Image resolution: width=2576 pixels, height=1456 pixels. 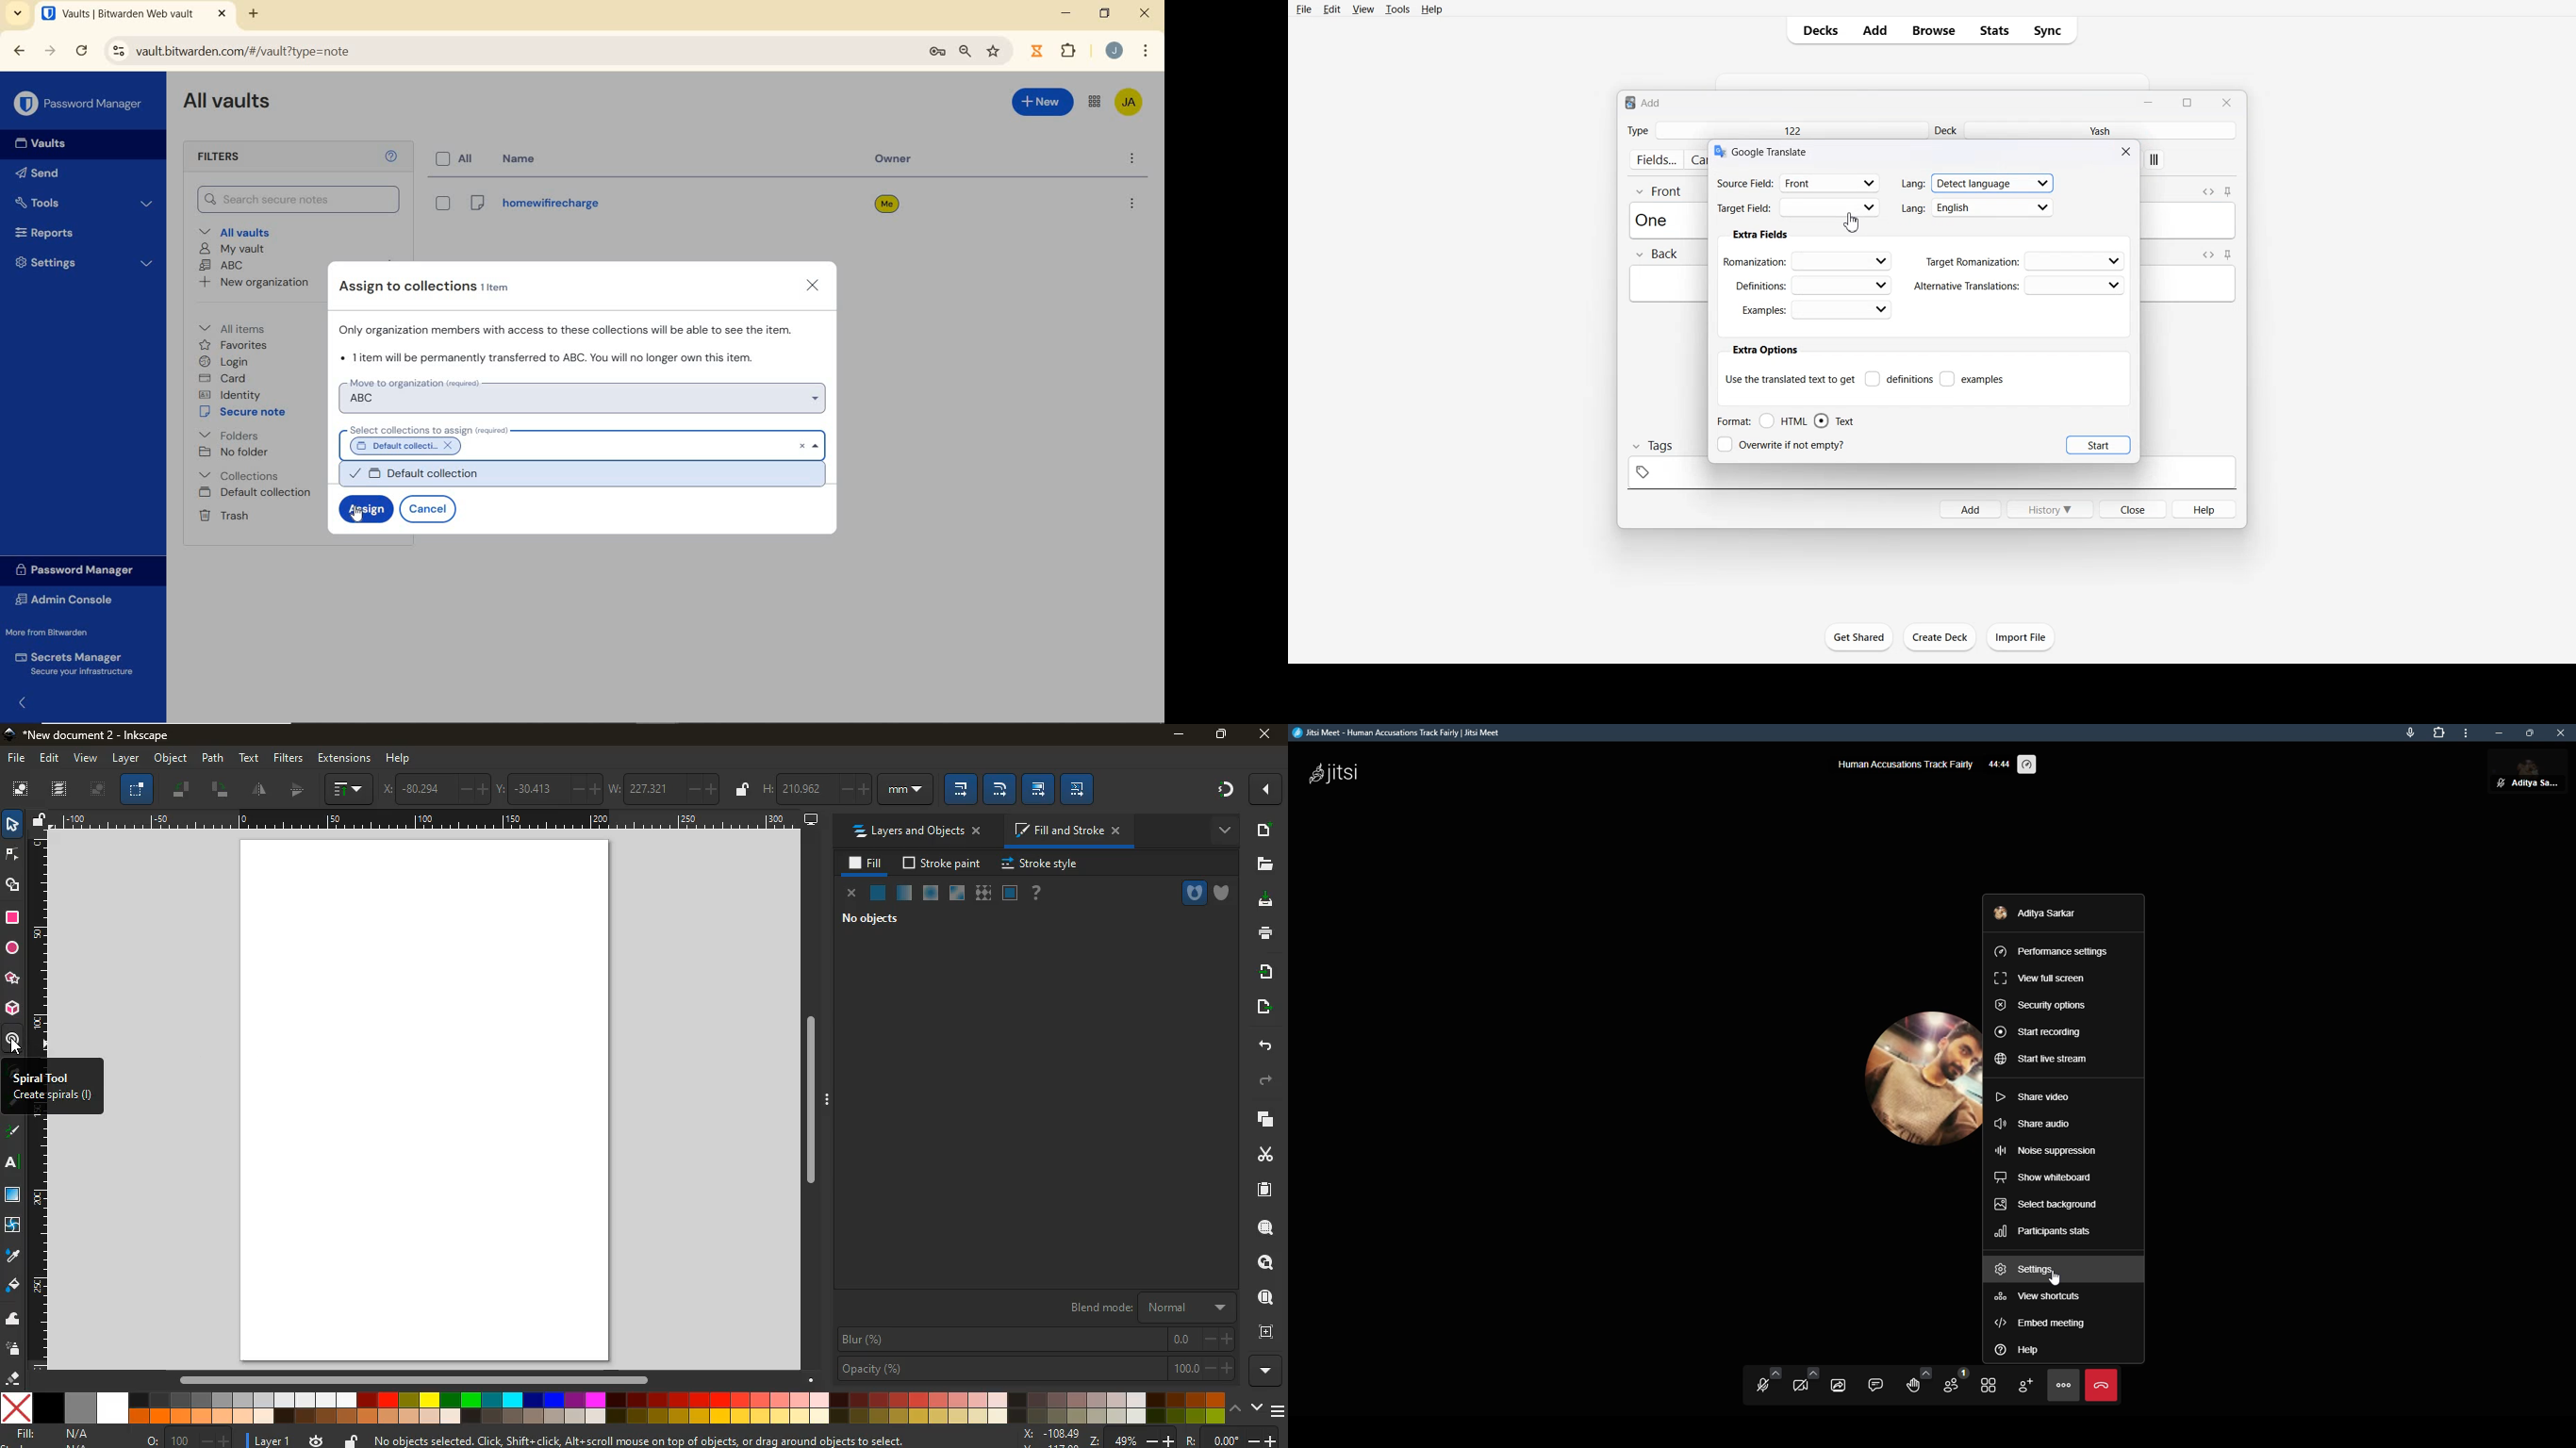 I want to click on Deck, so click(x=1947, y=130).